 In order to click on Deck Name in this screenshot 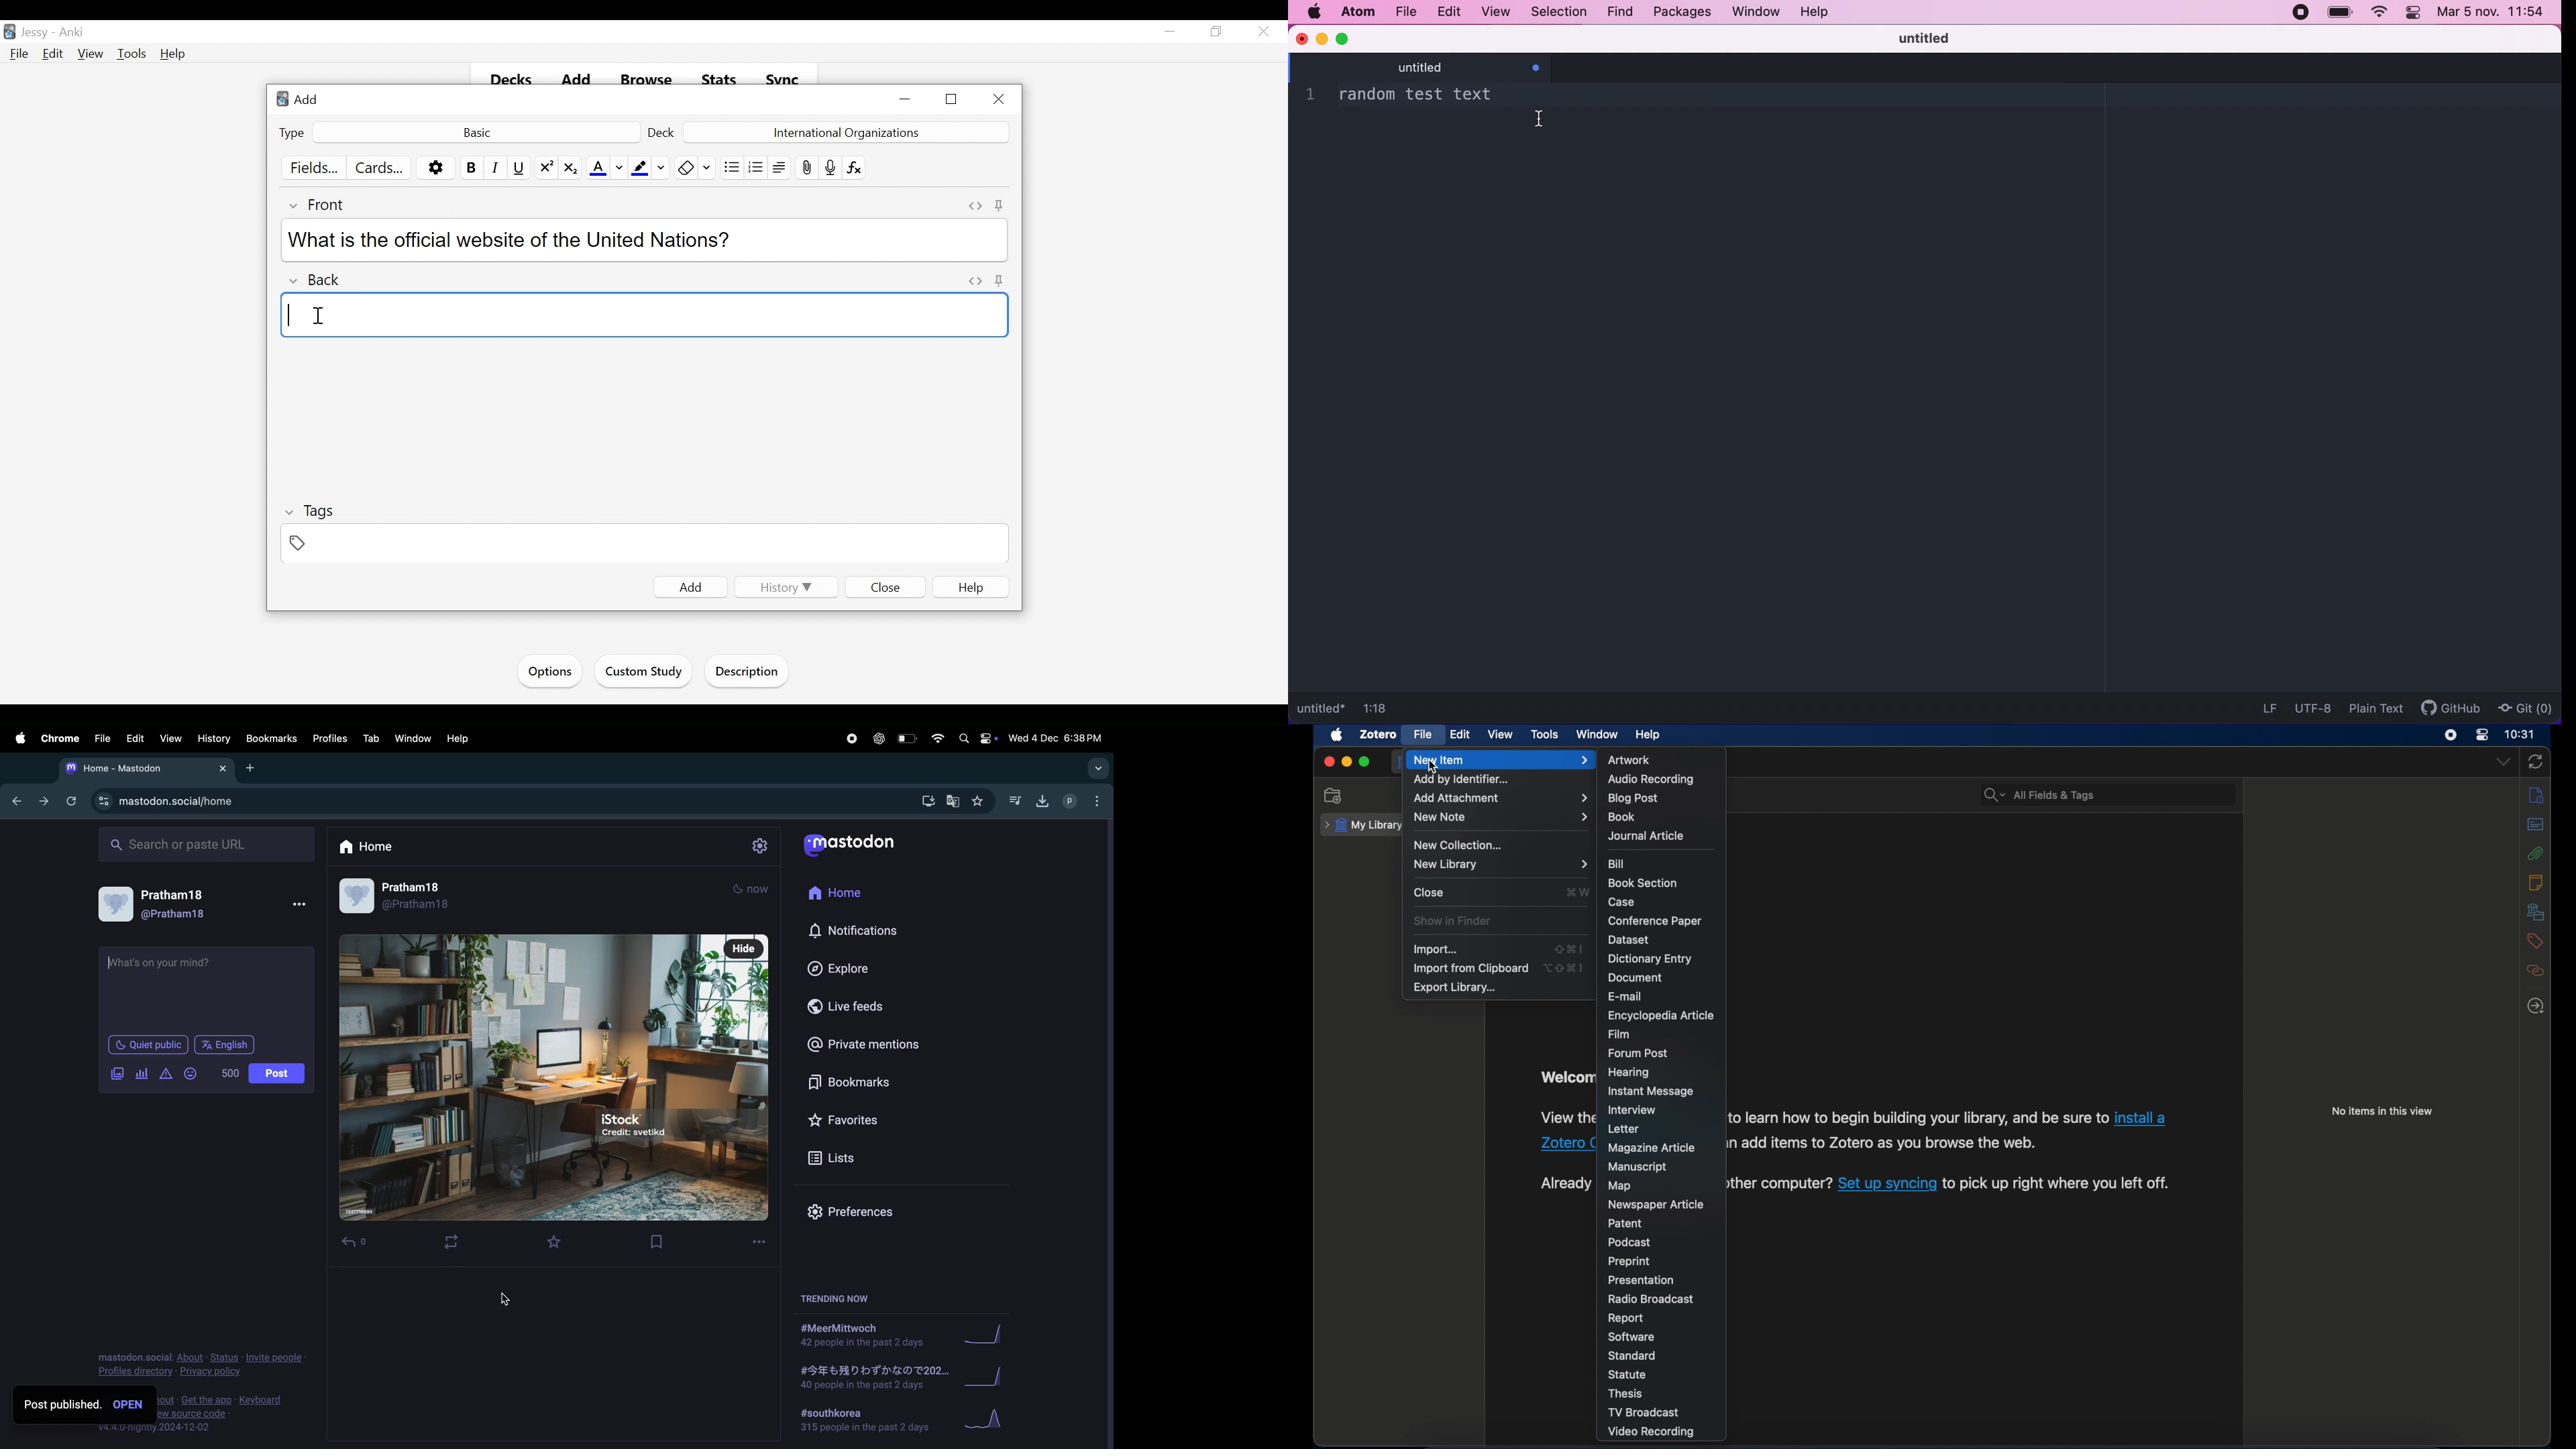, I will do `click(845, 131)`.